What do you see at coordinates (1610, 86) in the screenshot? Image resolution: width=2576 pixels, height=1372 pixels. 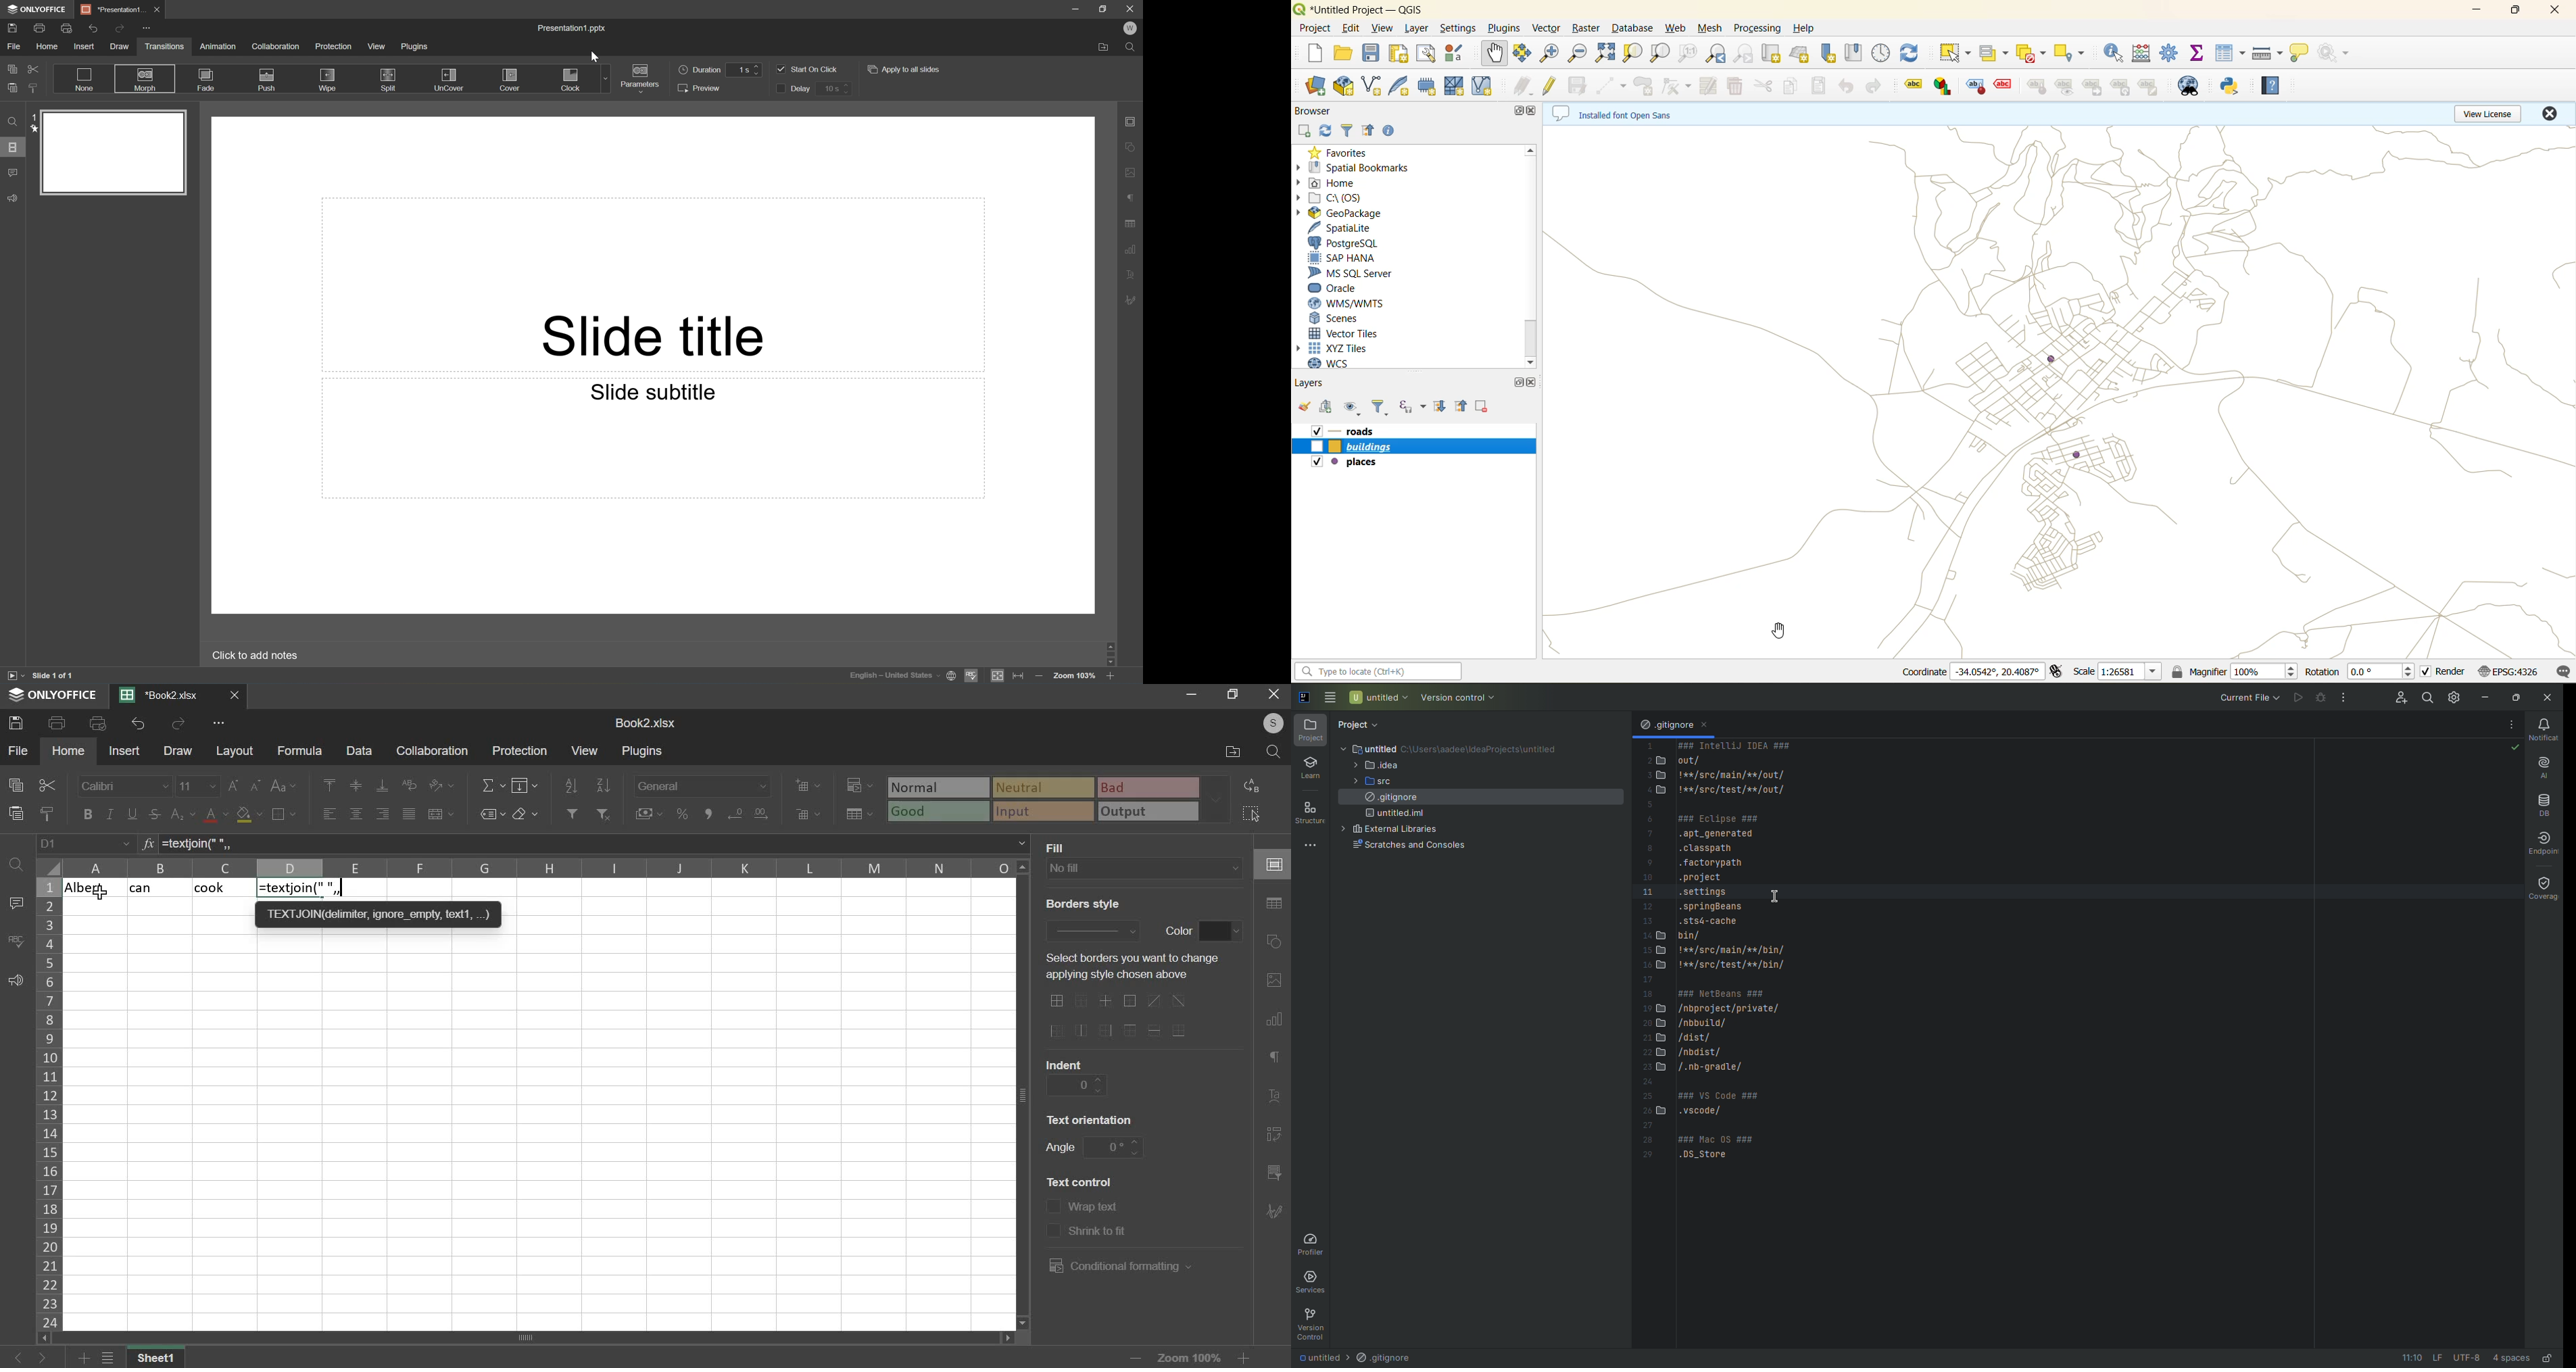 I see `digitize` at bounding box center [1610, 86].